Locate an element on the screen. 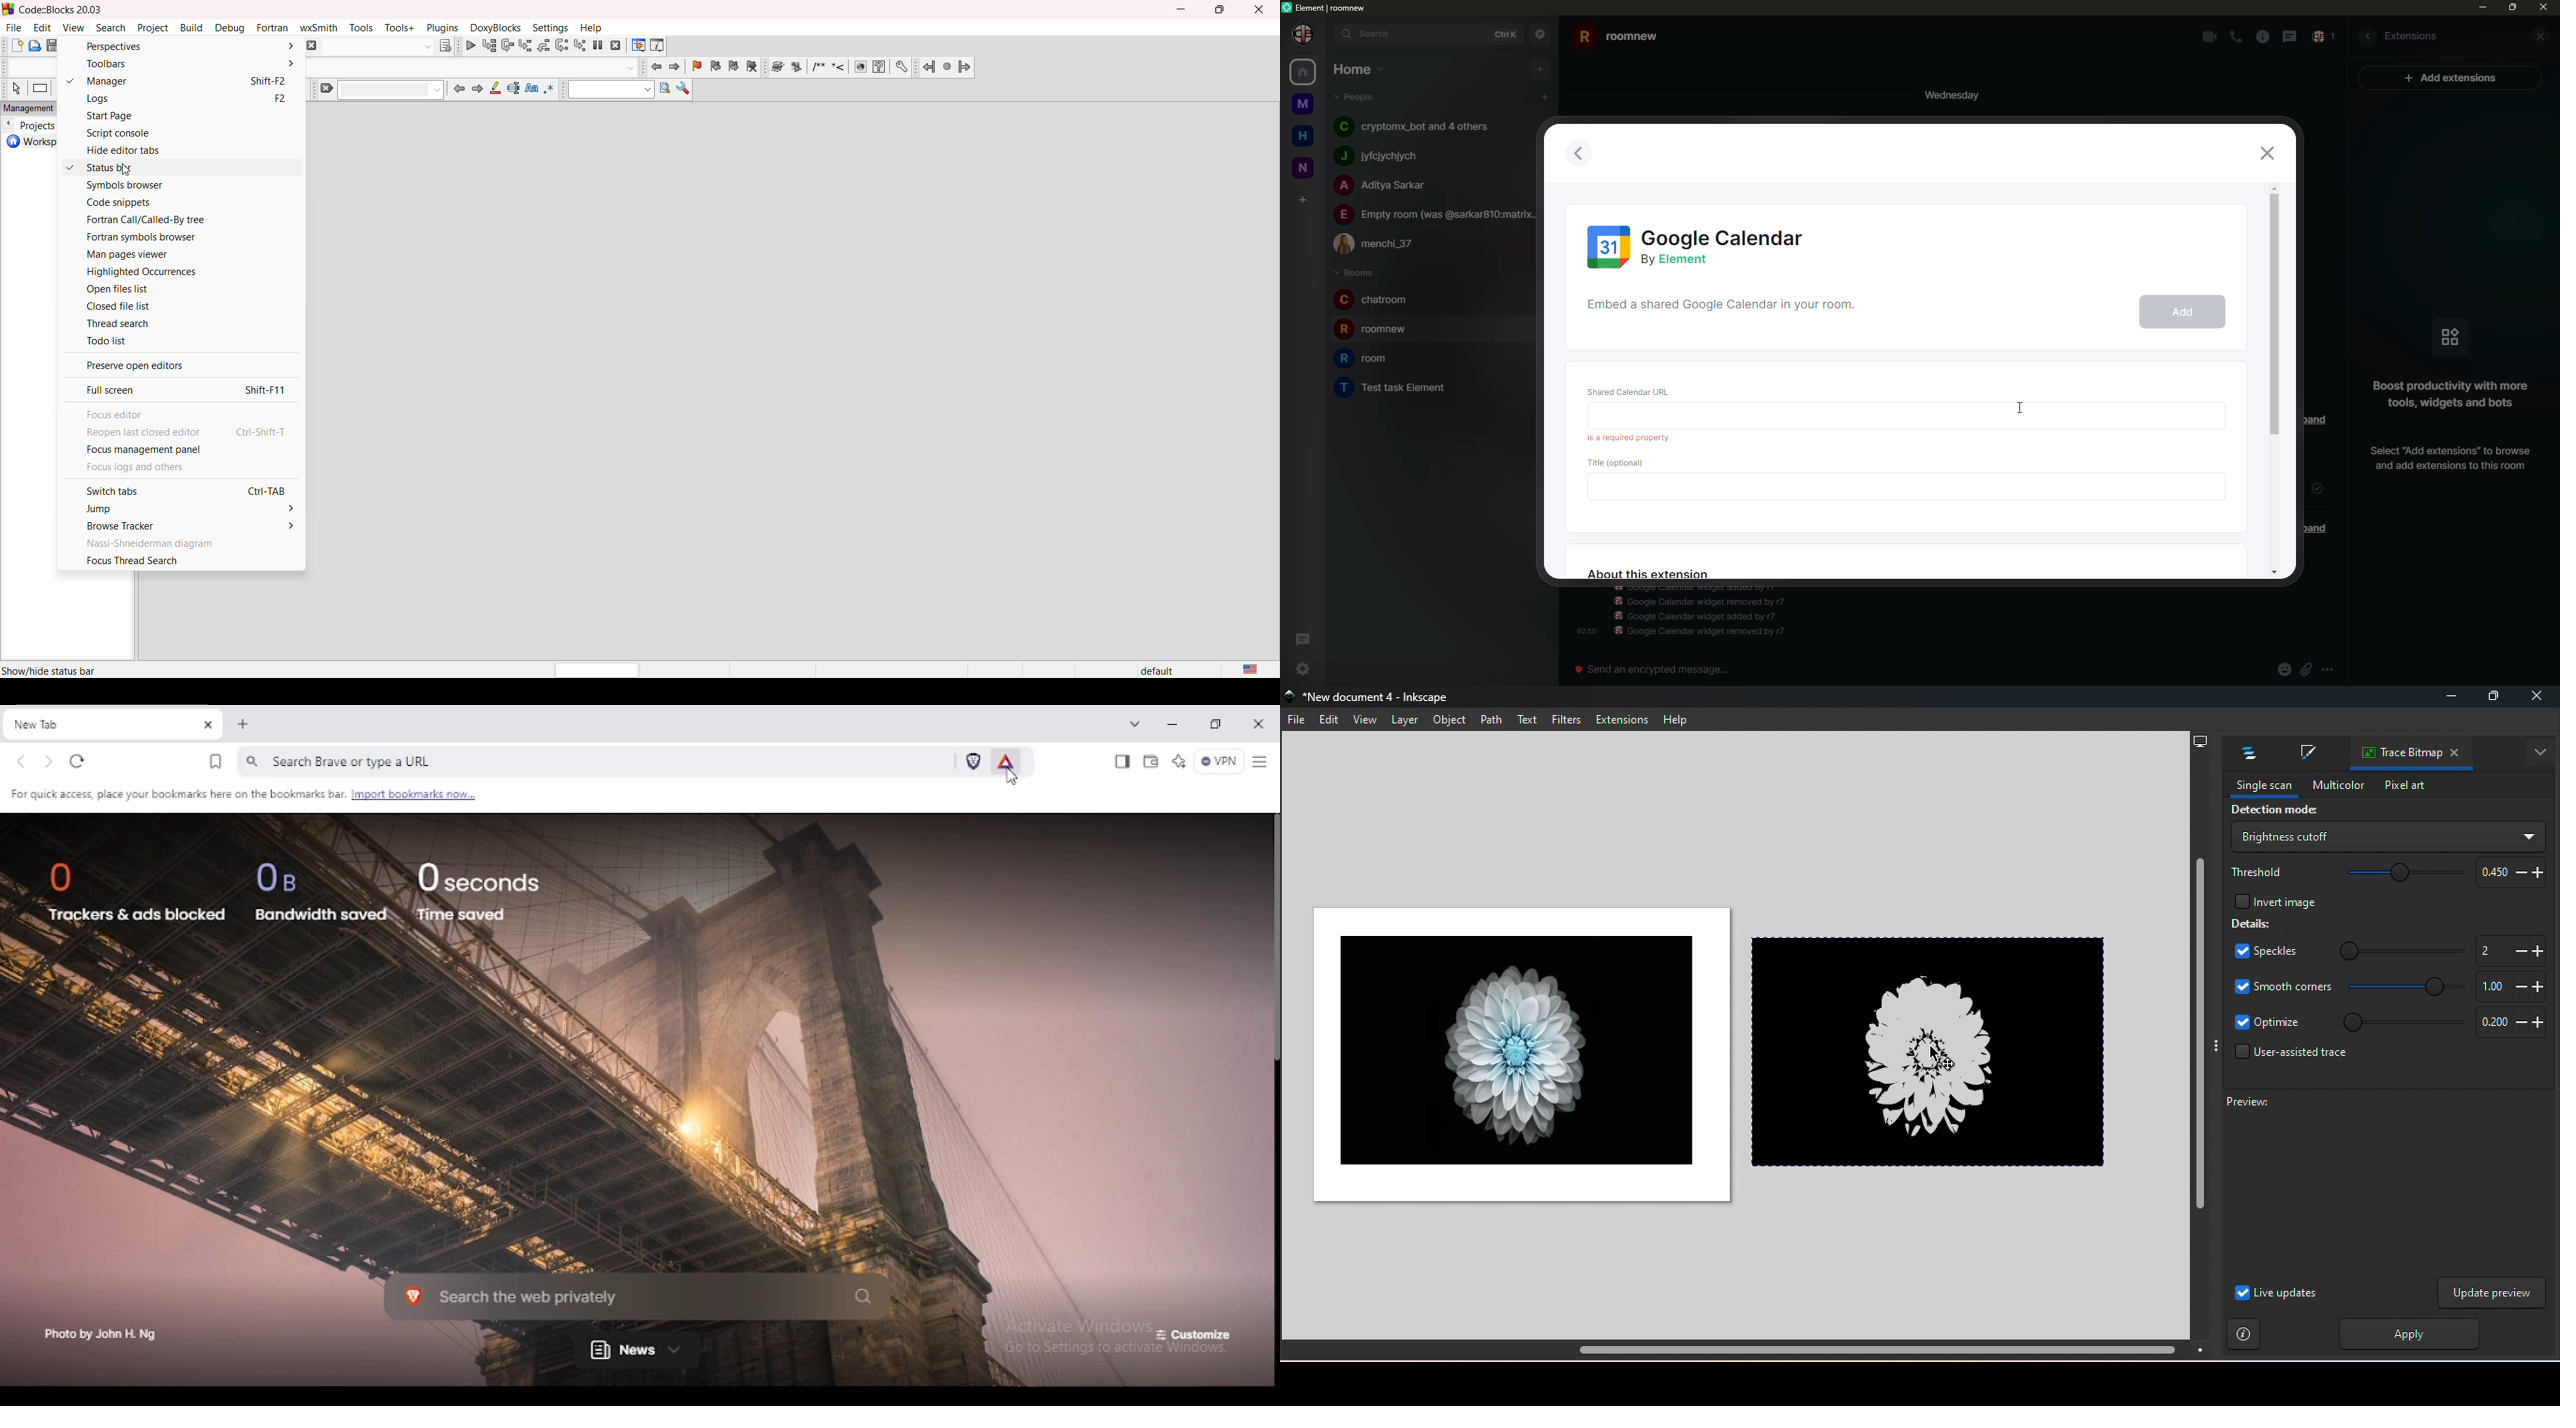 The image size is (2576, 1428). Optimize slide bar is located at coordinates (2398, 1022).